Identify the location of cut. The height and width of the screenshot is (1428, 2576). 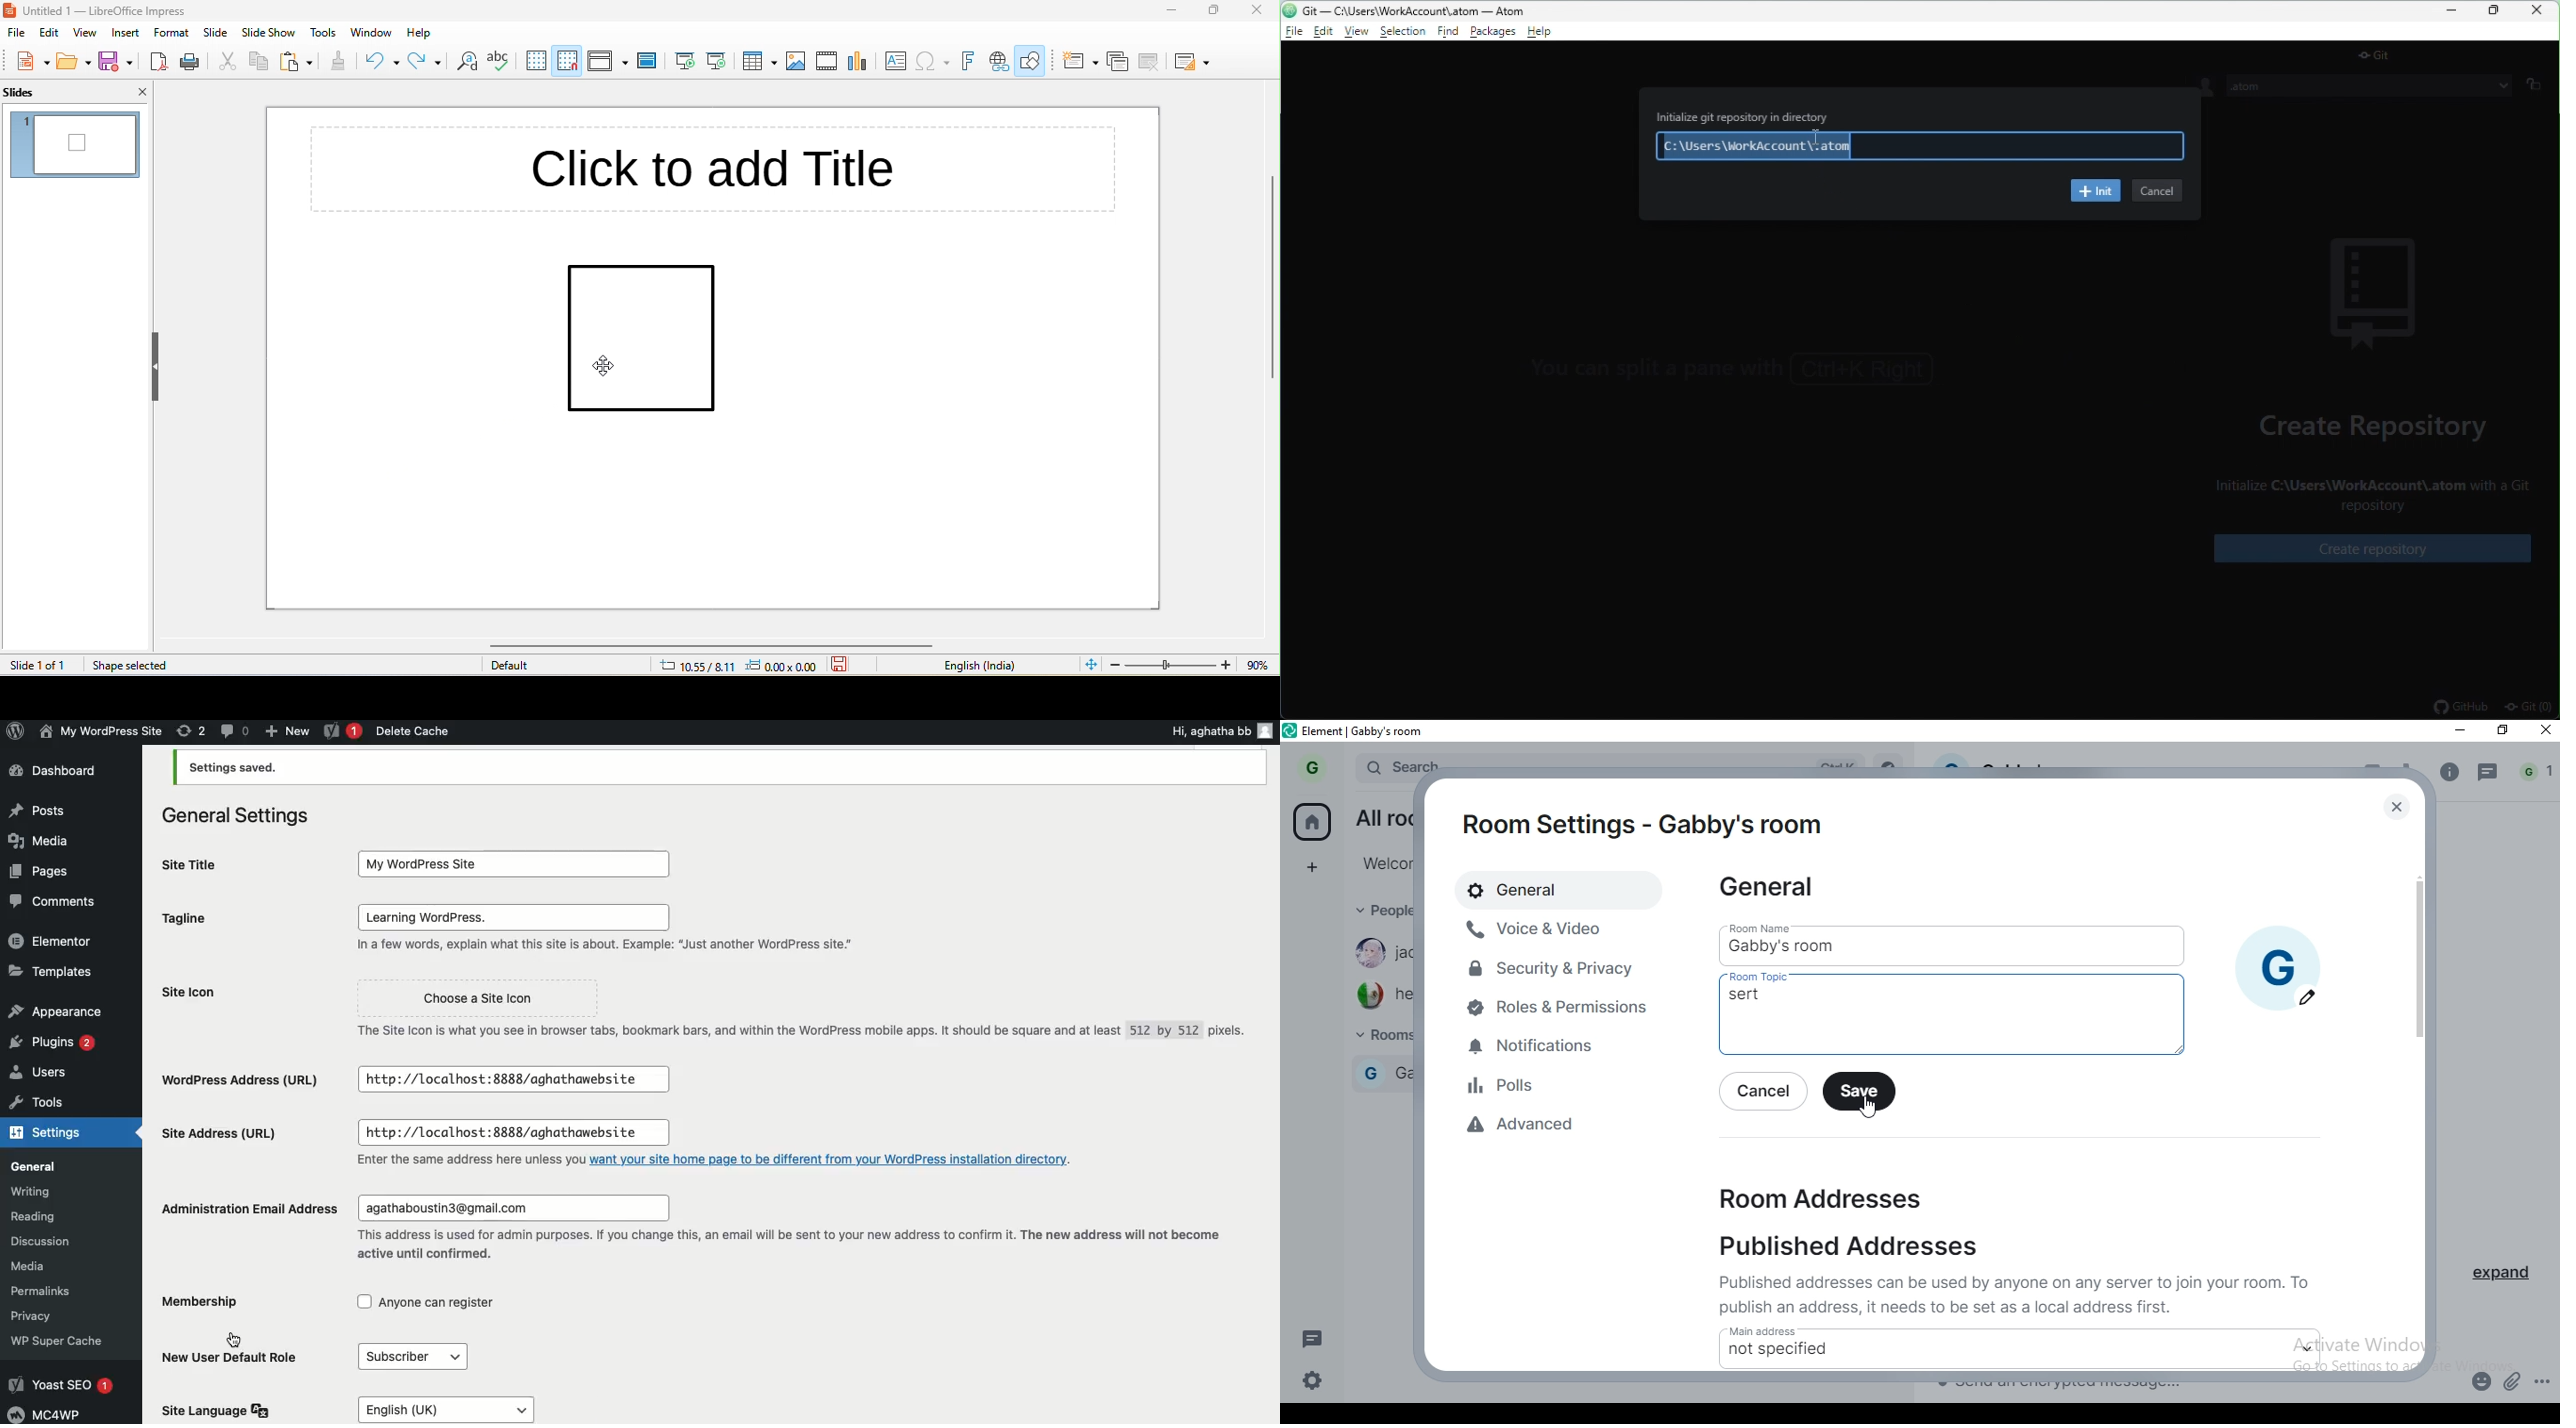
(227, 60).